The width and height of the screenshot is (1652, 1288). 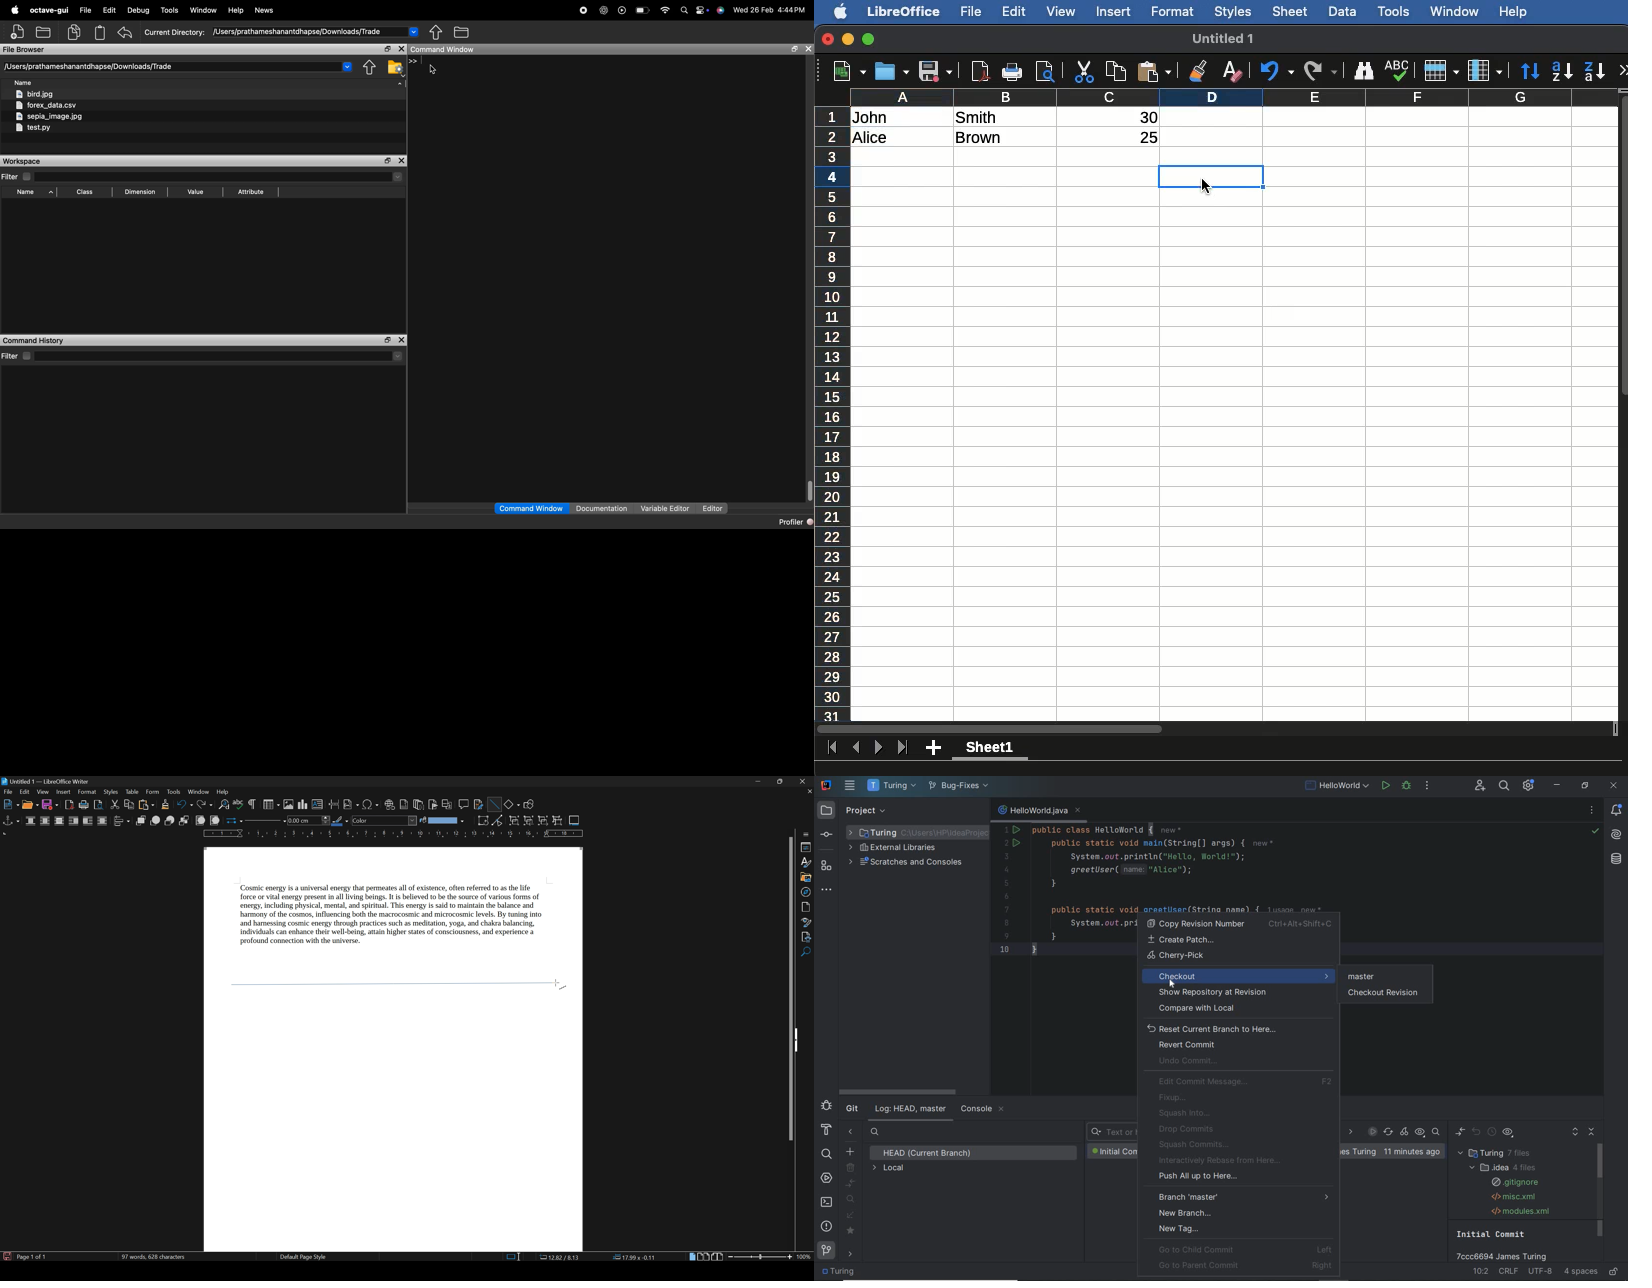 I want to click on INITIAL COMMIT, so click(x=1113, y=1152).